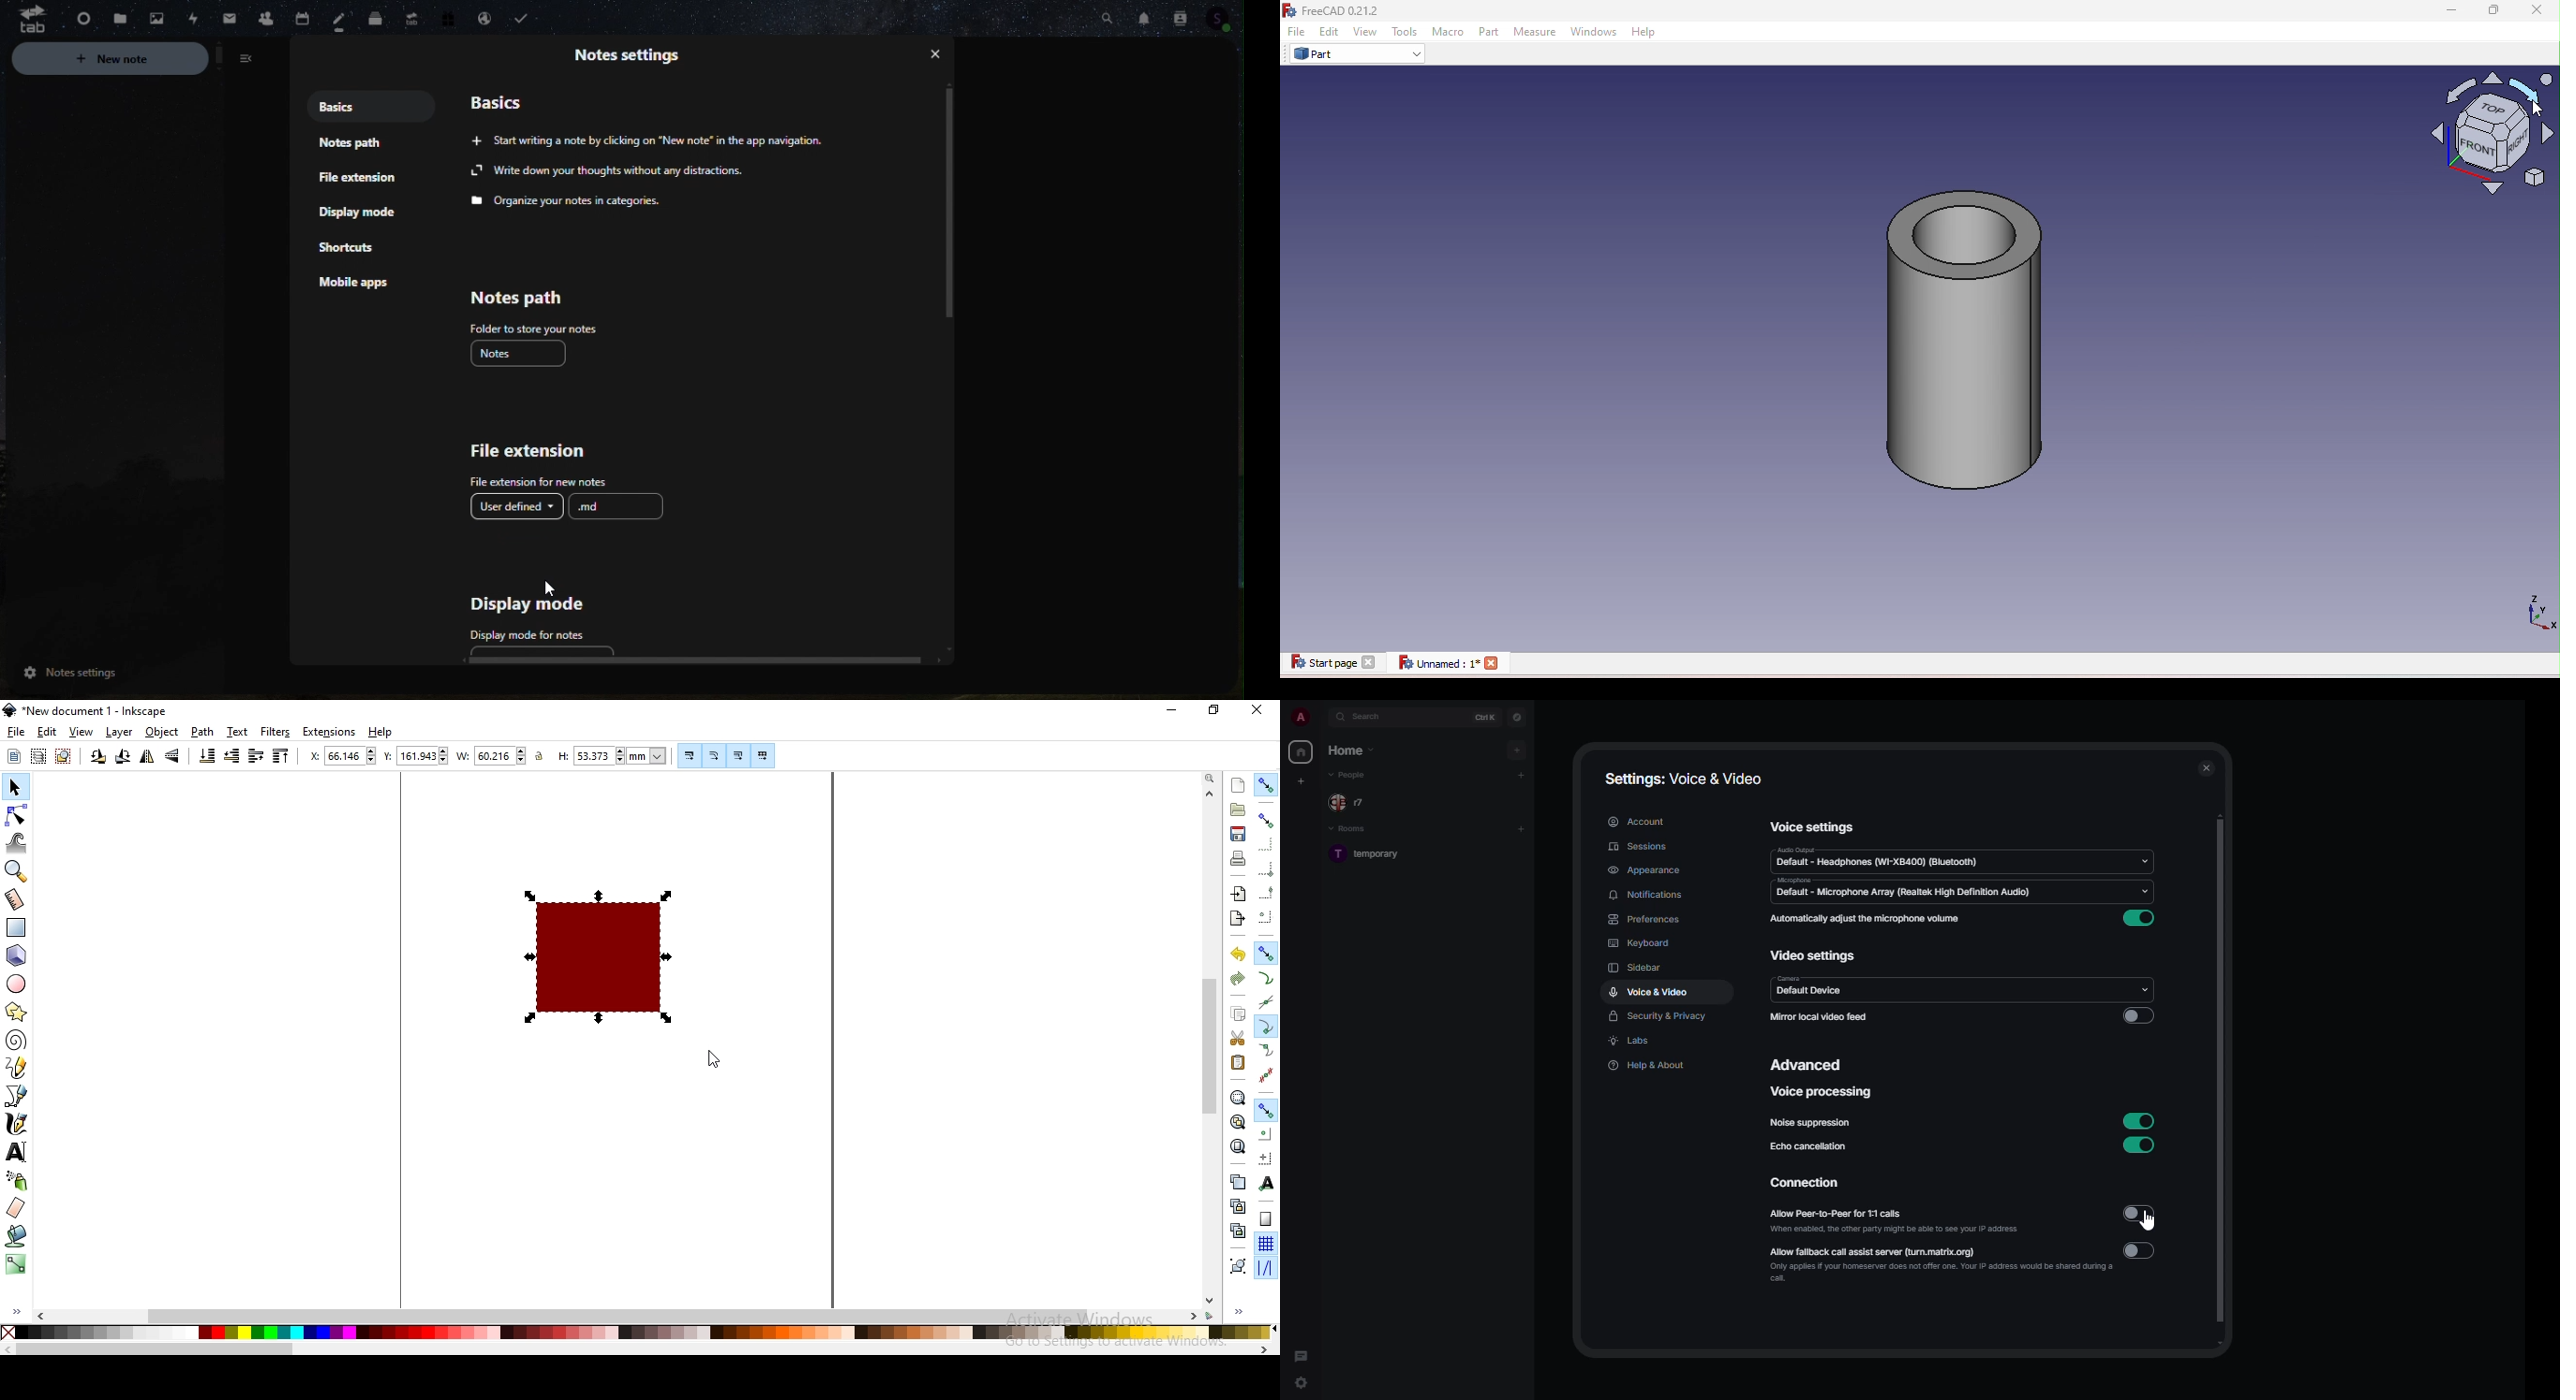 Image resolution: width=2576 pixels, height=1400 pixels. Describe the element at coordinates (1238, 1182) in the screenshot. I see `create duplicate` at that location.